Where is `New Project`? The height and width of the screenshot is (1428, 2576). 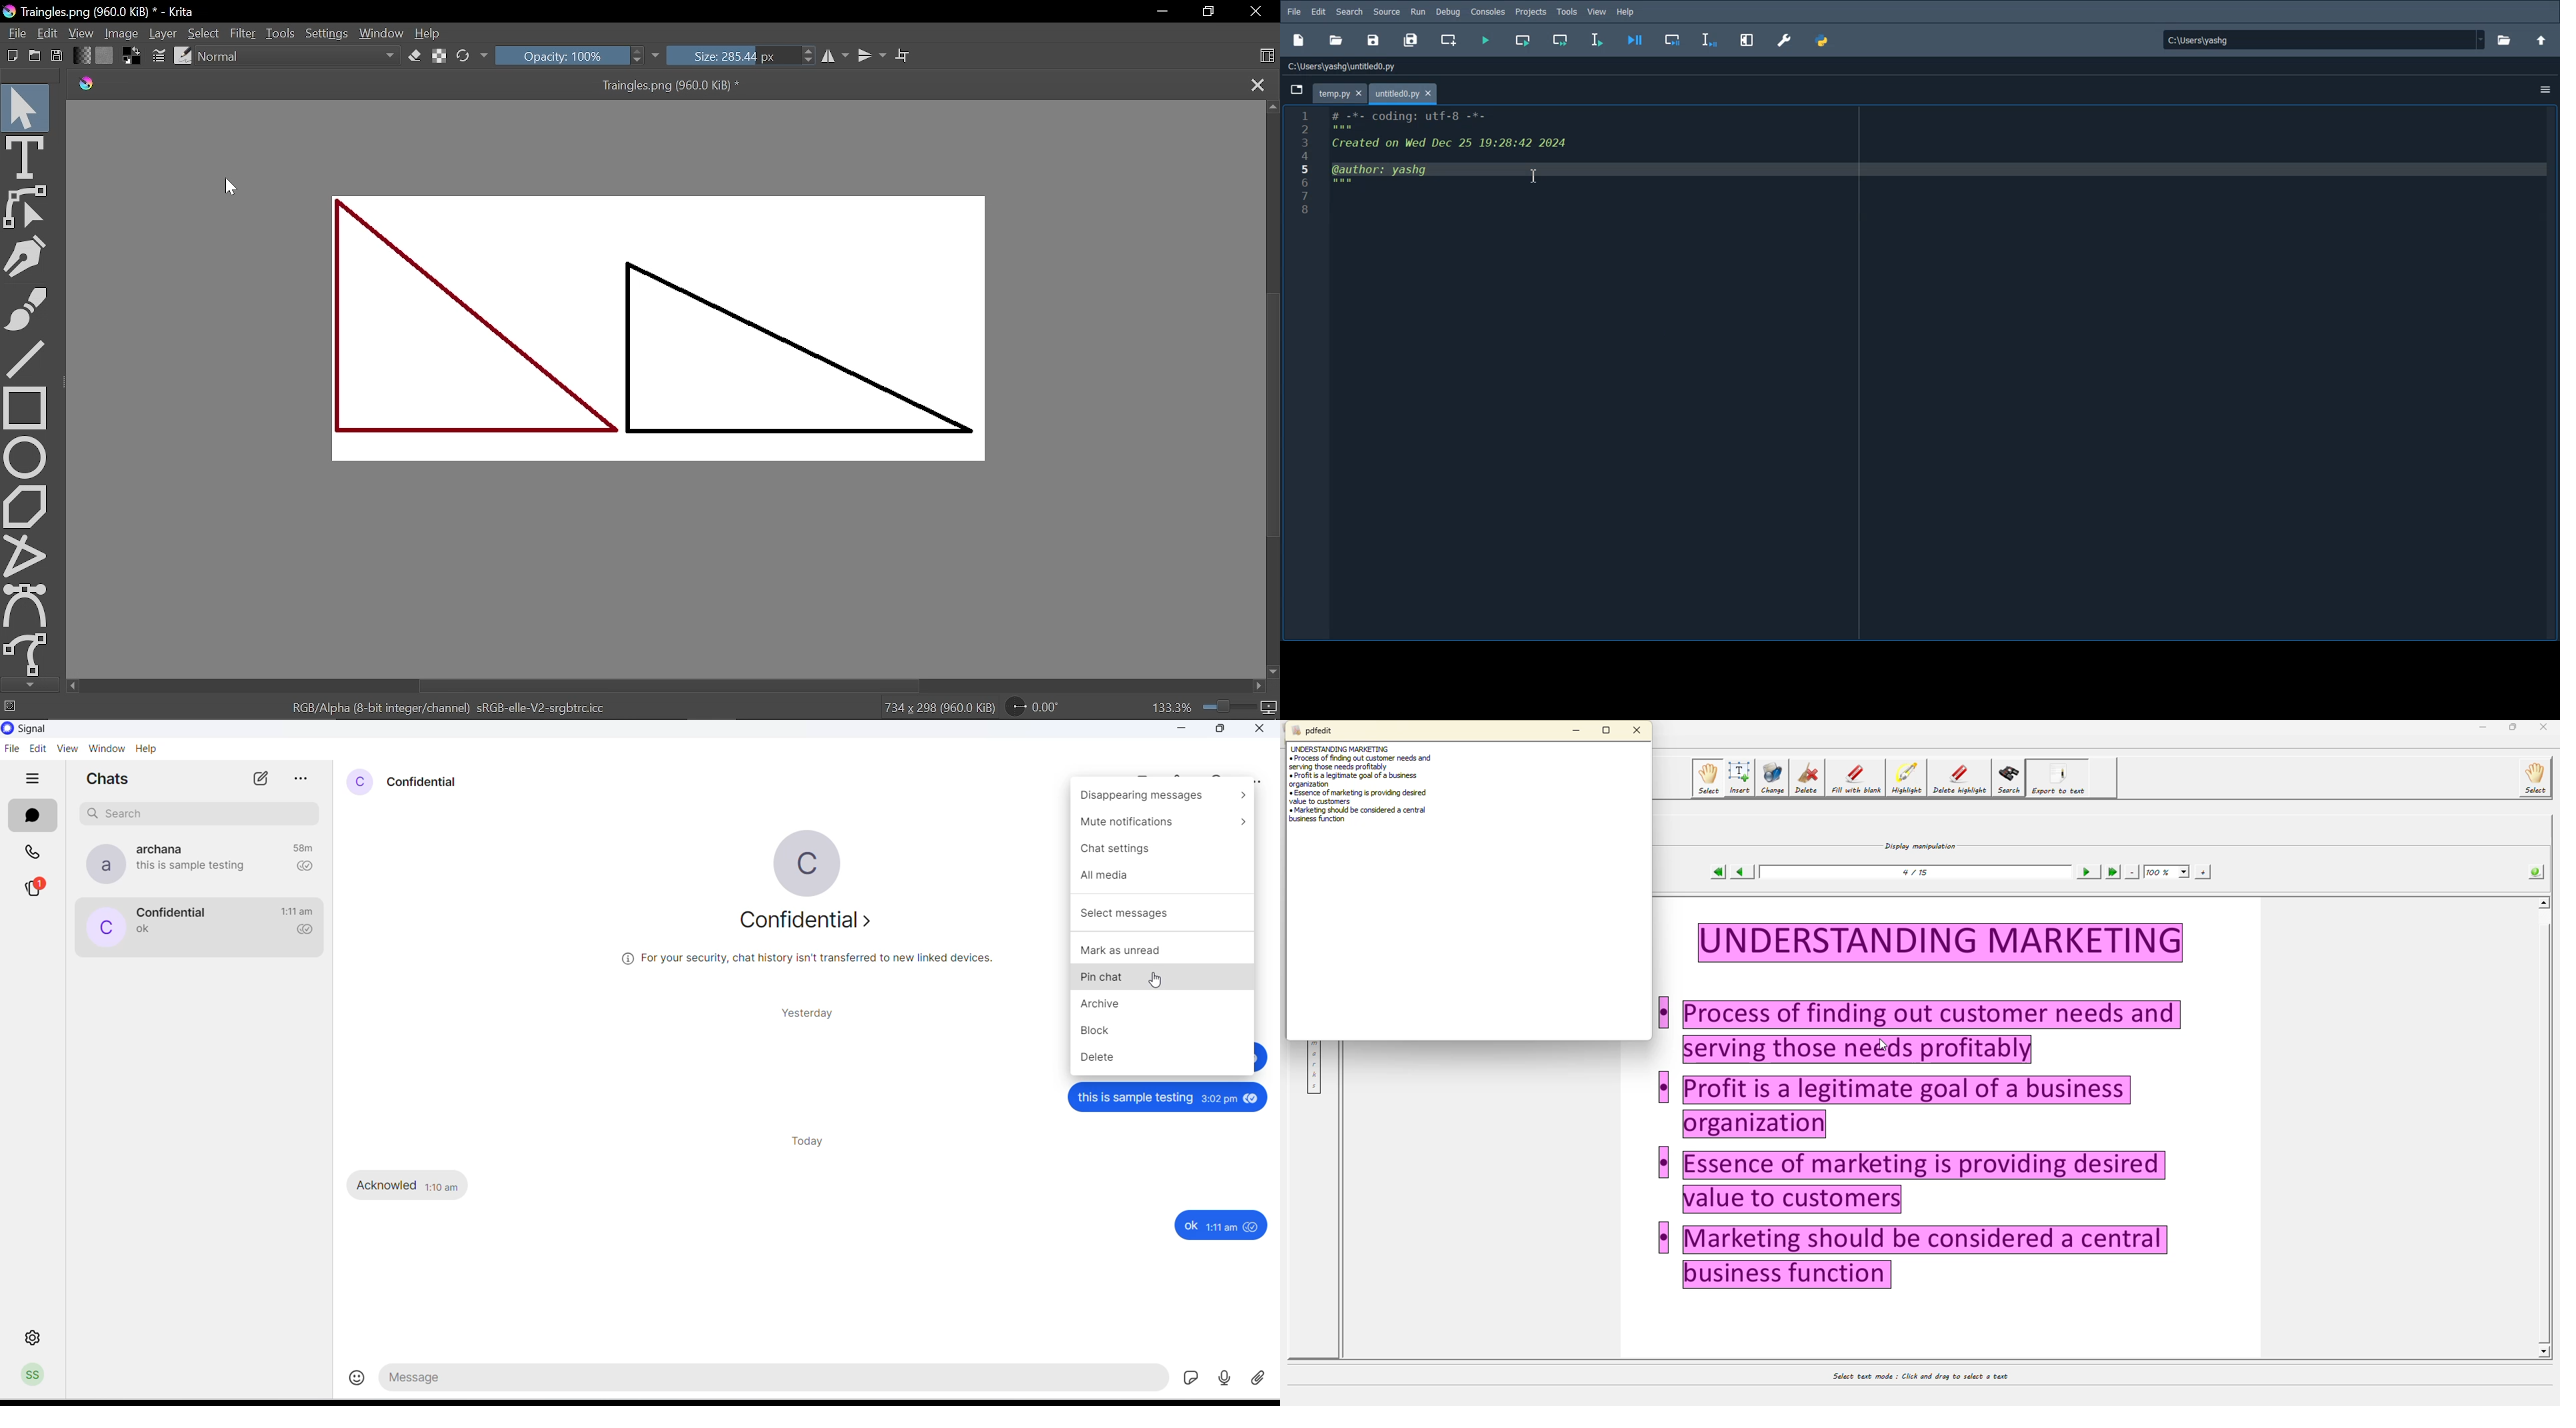
New Project is located at coordinates (1299, 40).